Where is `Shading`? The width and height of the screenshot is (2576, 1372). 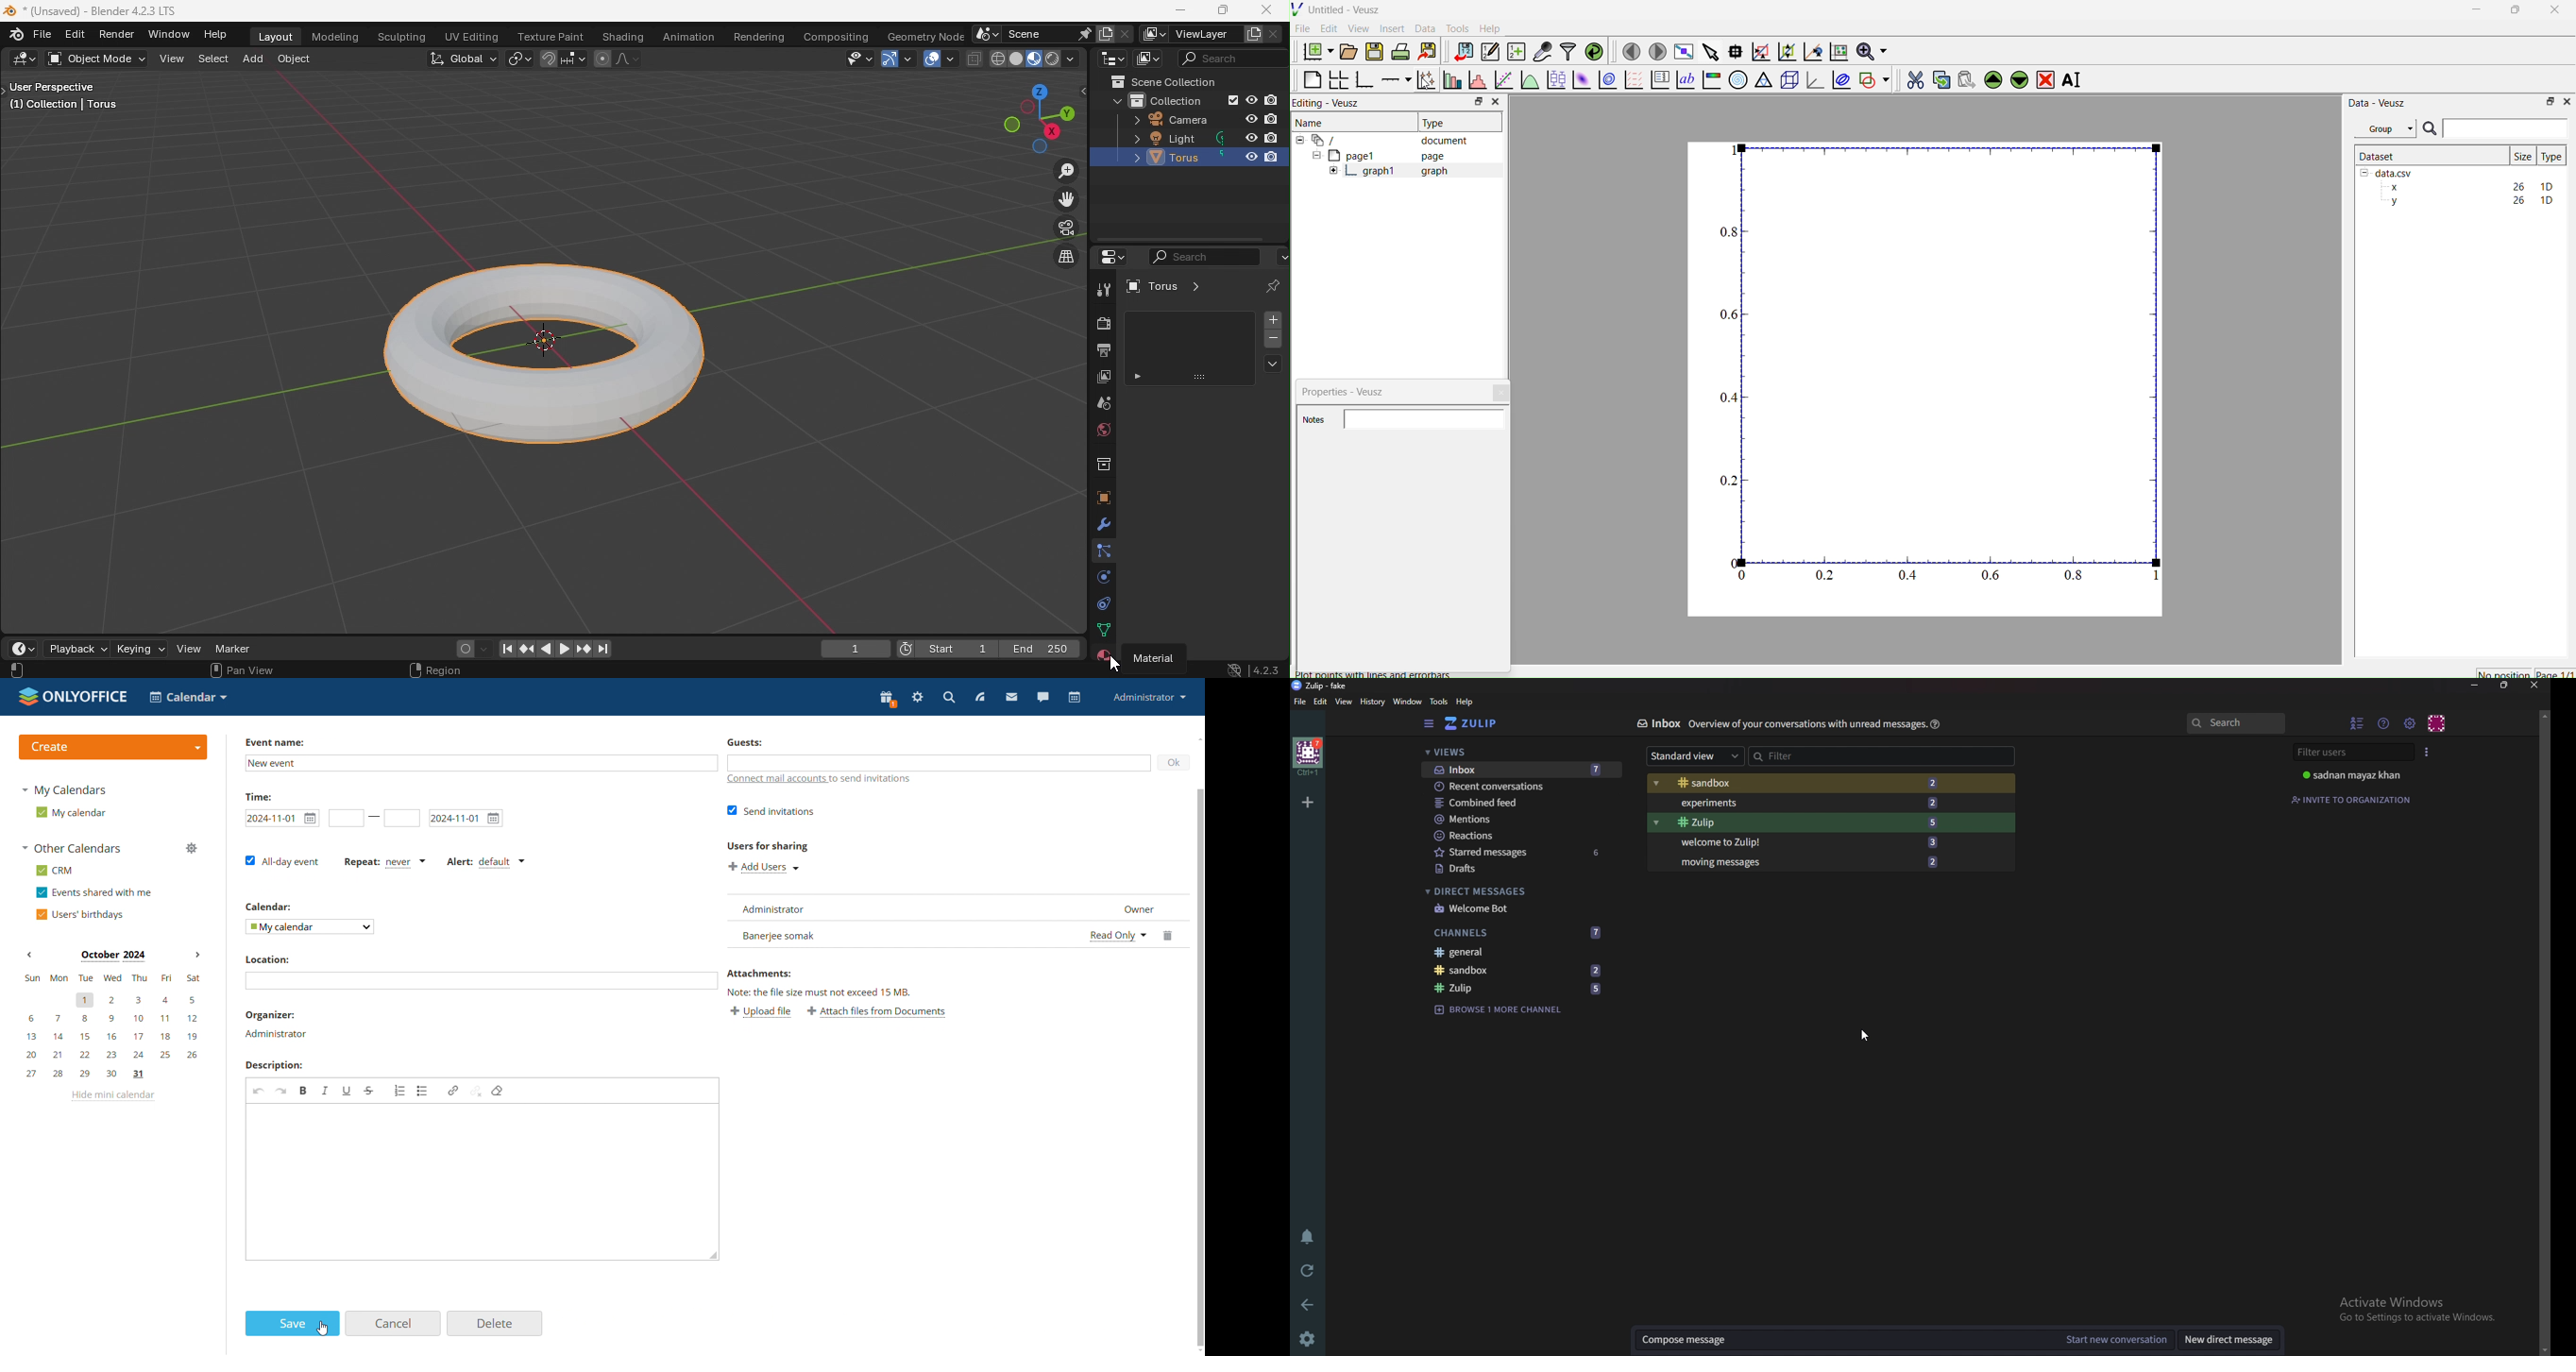
Shading is located at coordinates (623, 35).